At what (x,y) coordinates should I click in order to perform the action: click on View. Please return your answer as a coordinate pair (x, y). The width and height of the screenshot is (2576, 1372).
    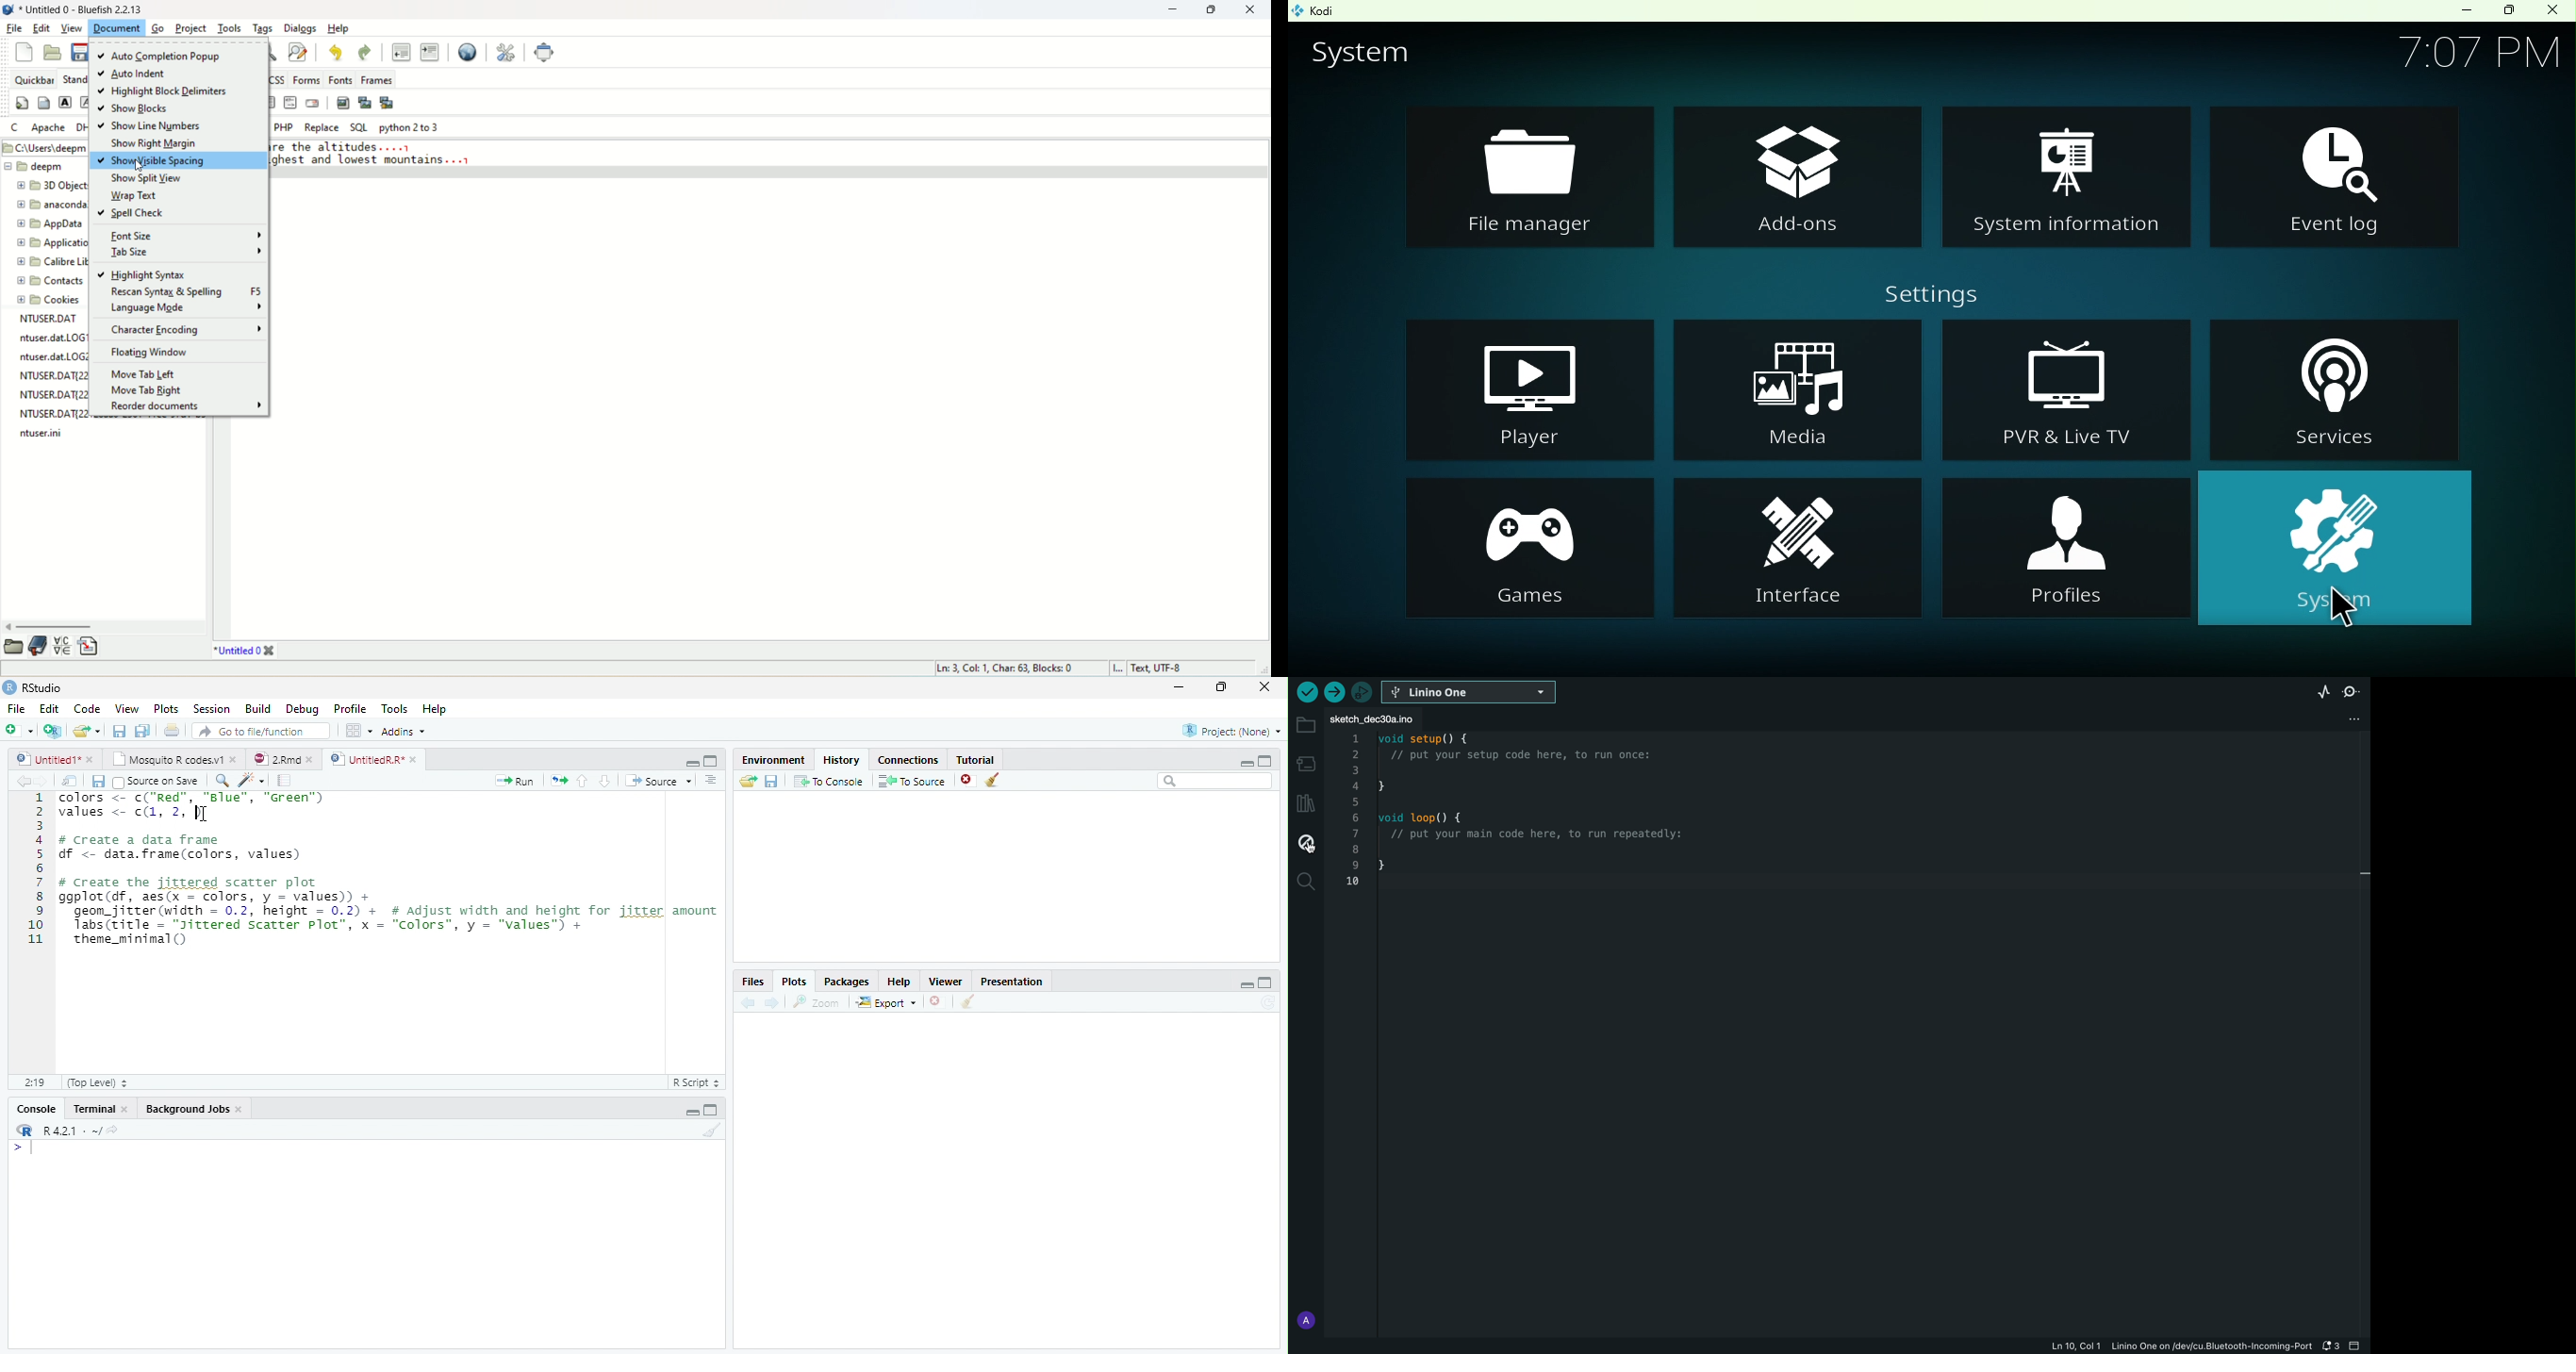
    Looking at the image, I should click on (126, 708).